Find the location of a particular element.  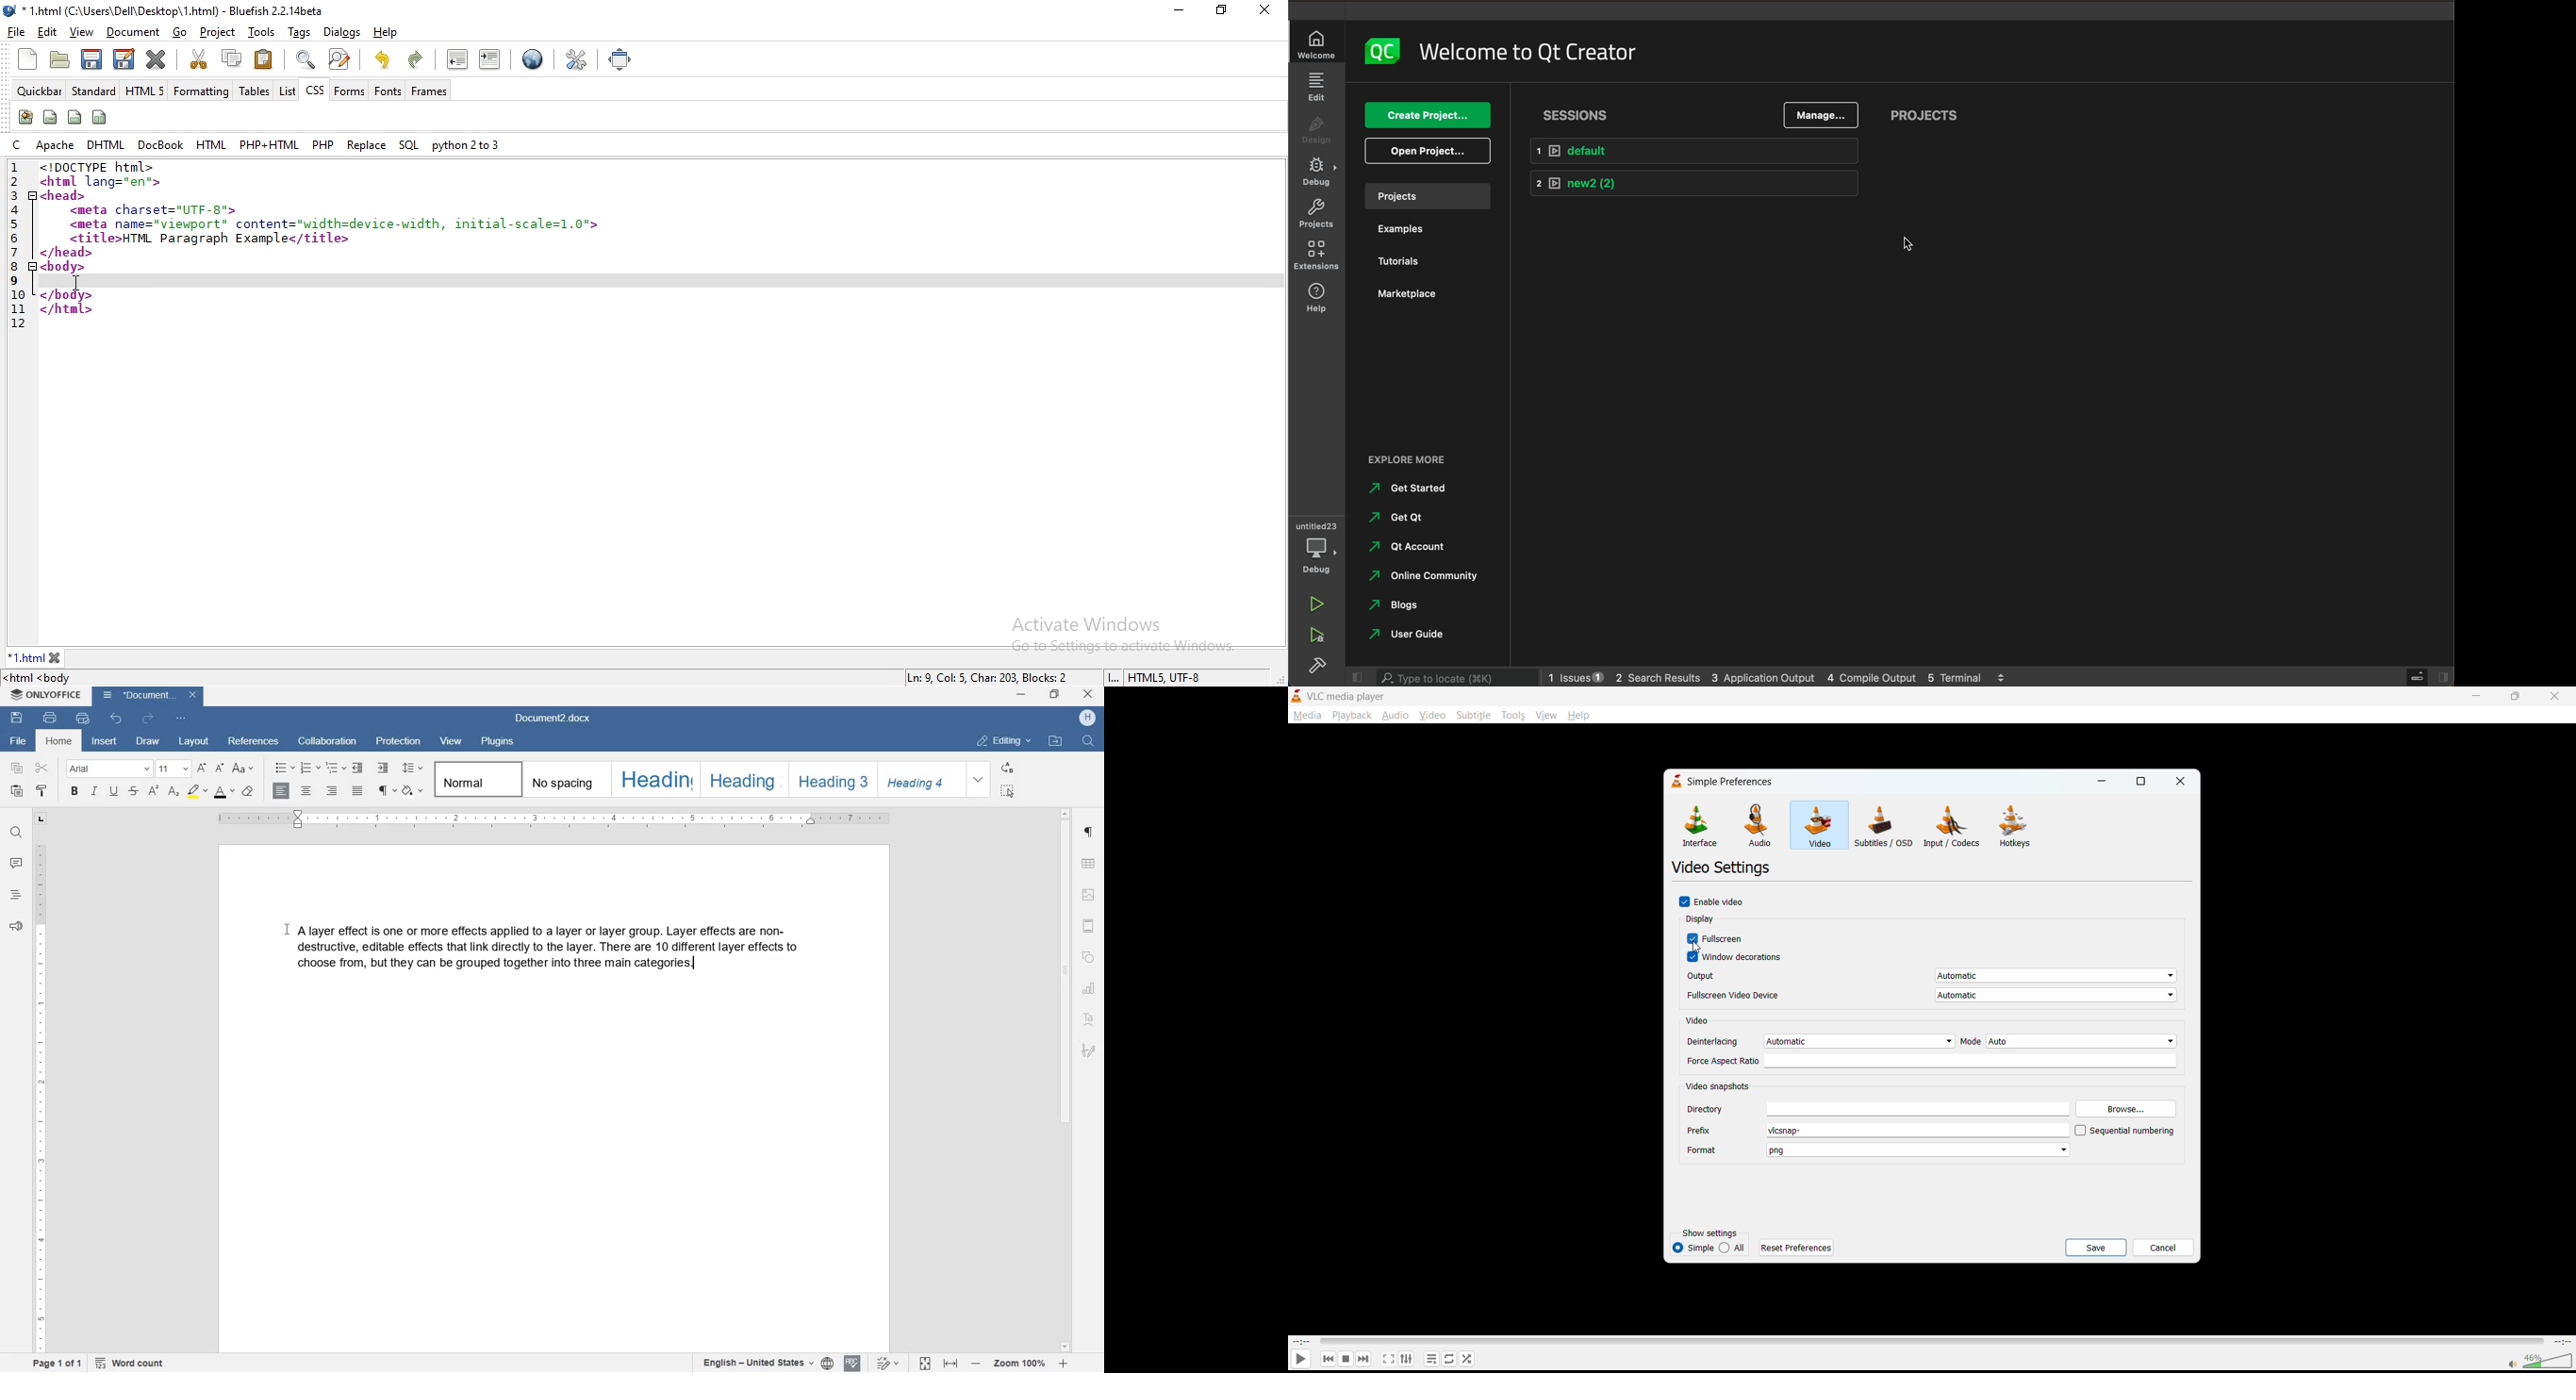

audio is located at coordinates (1759, 825).